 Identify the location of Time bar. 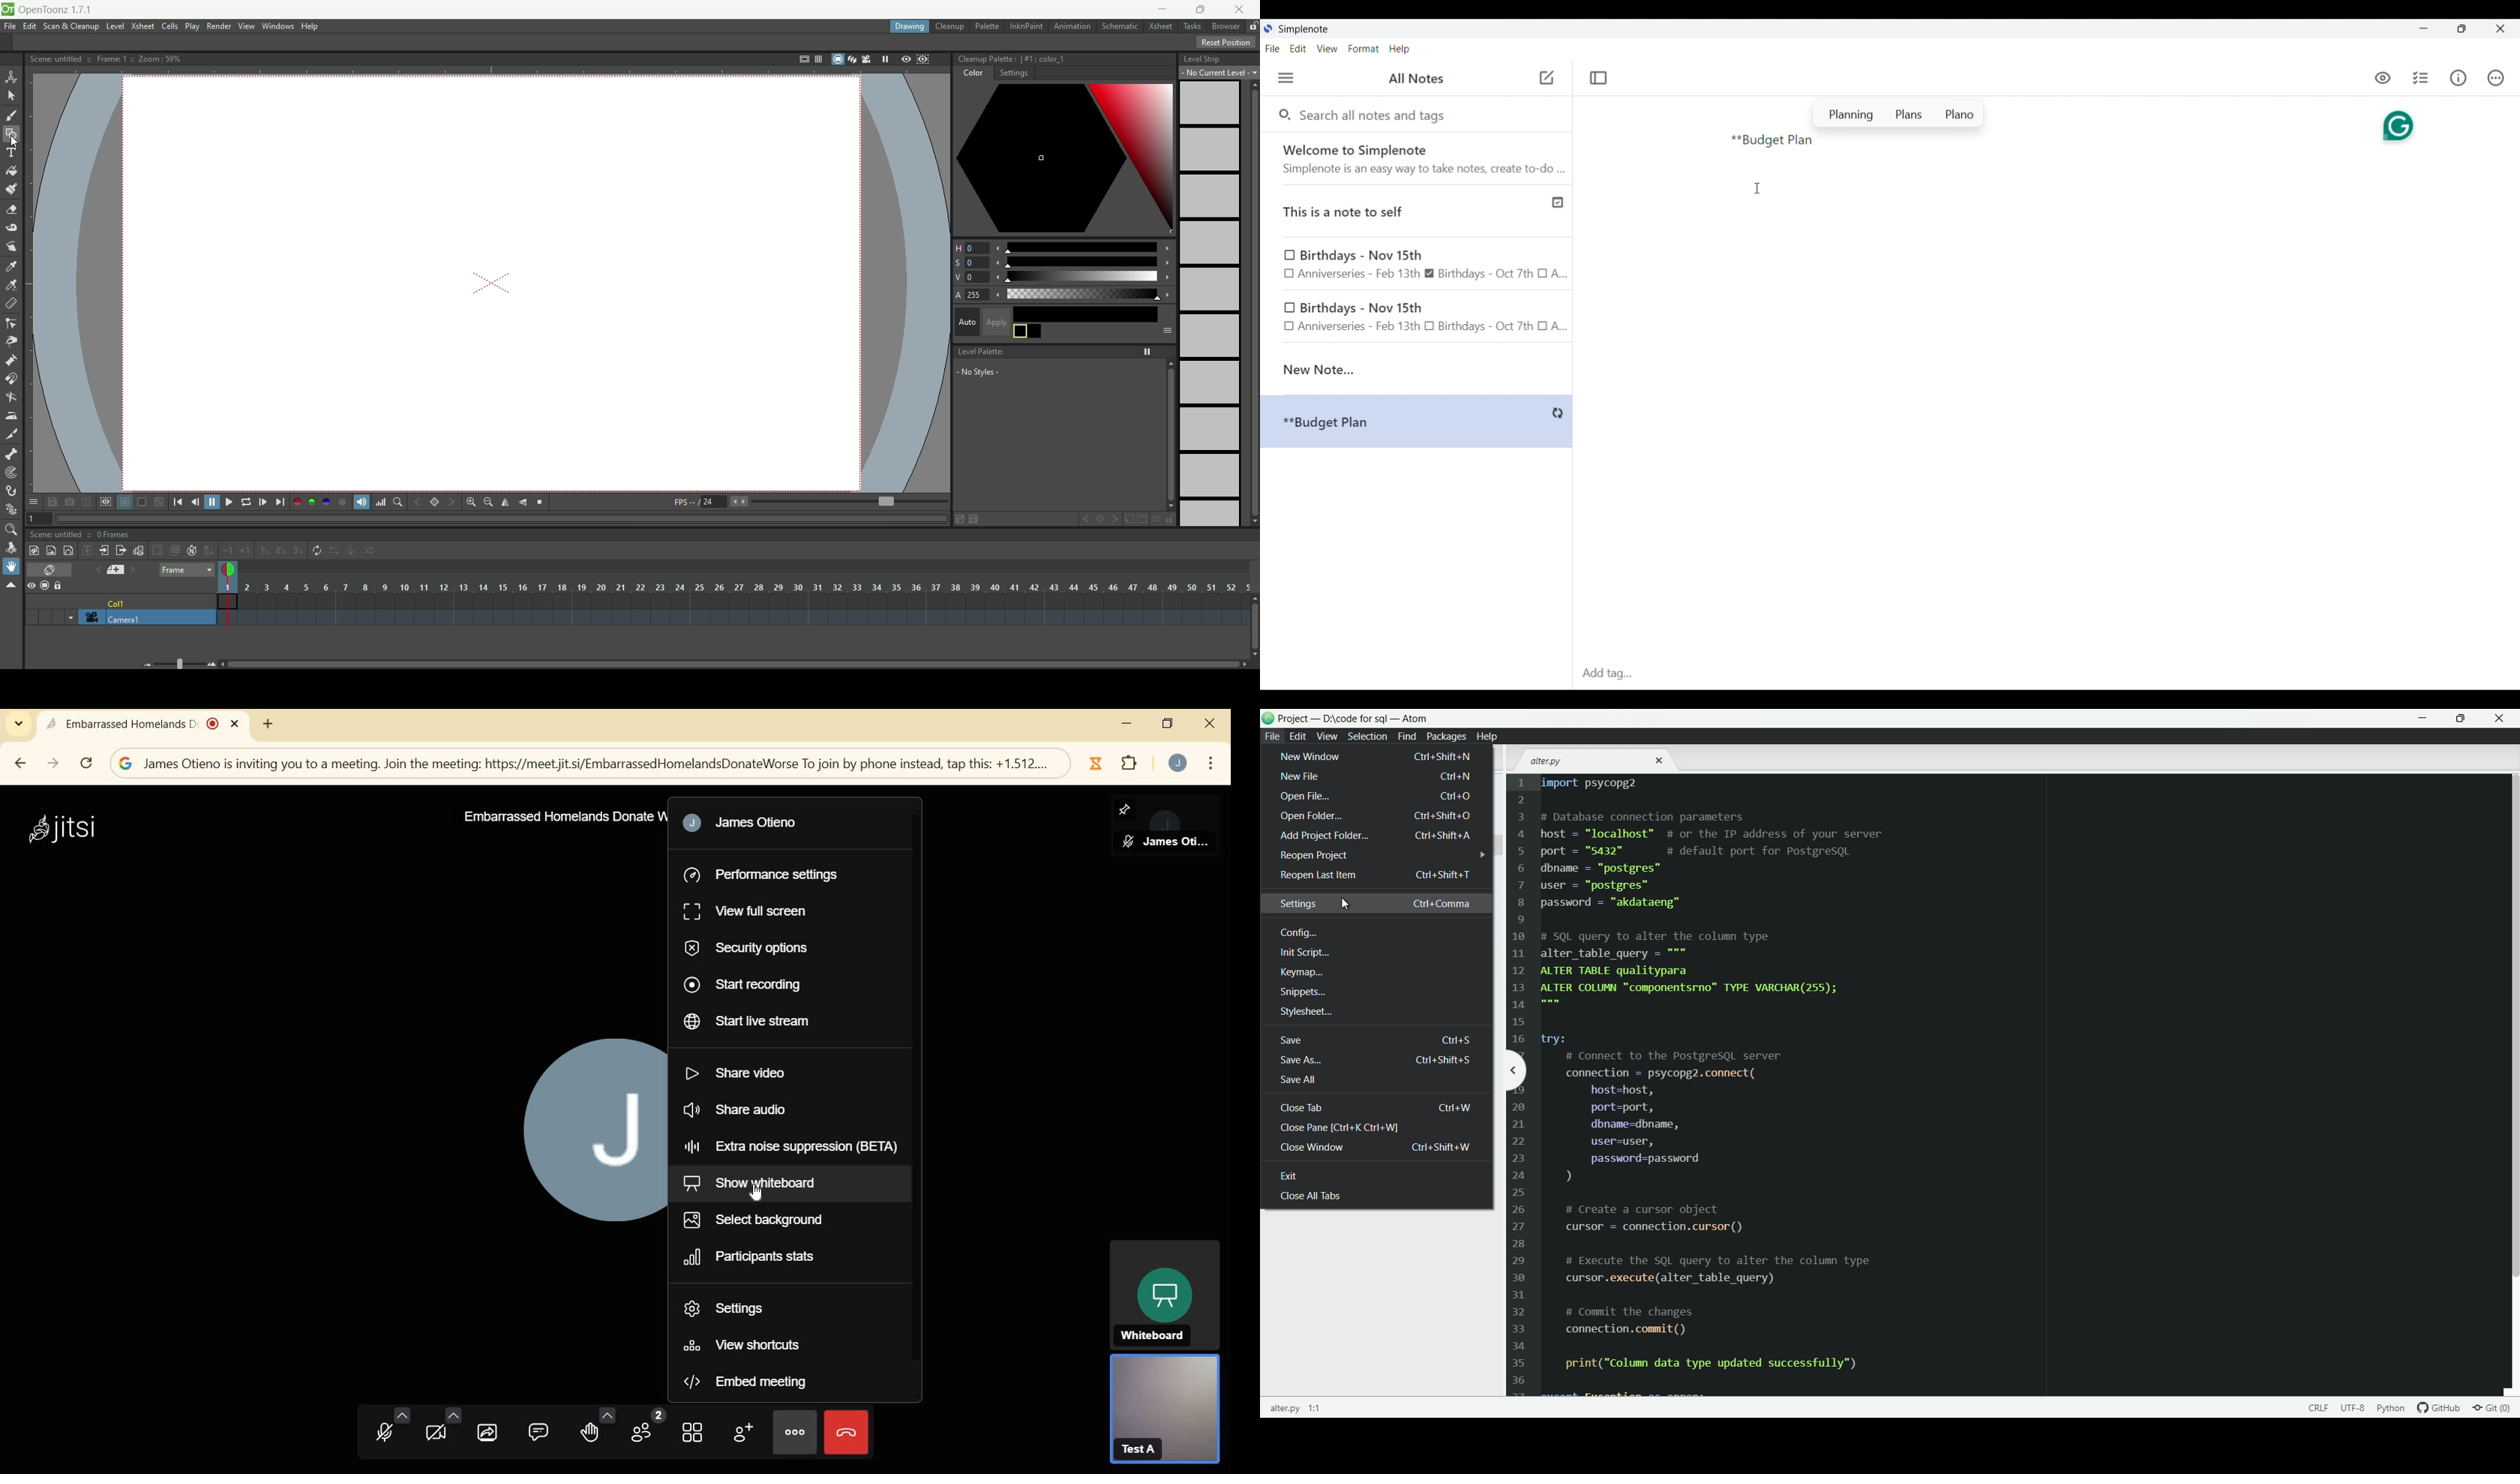
(744, 587).